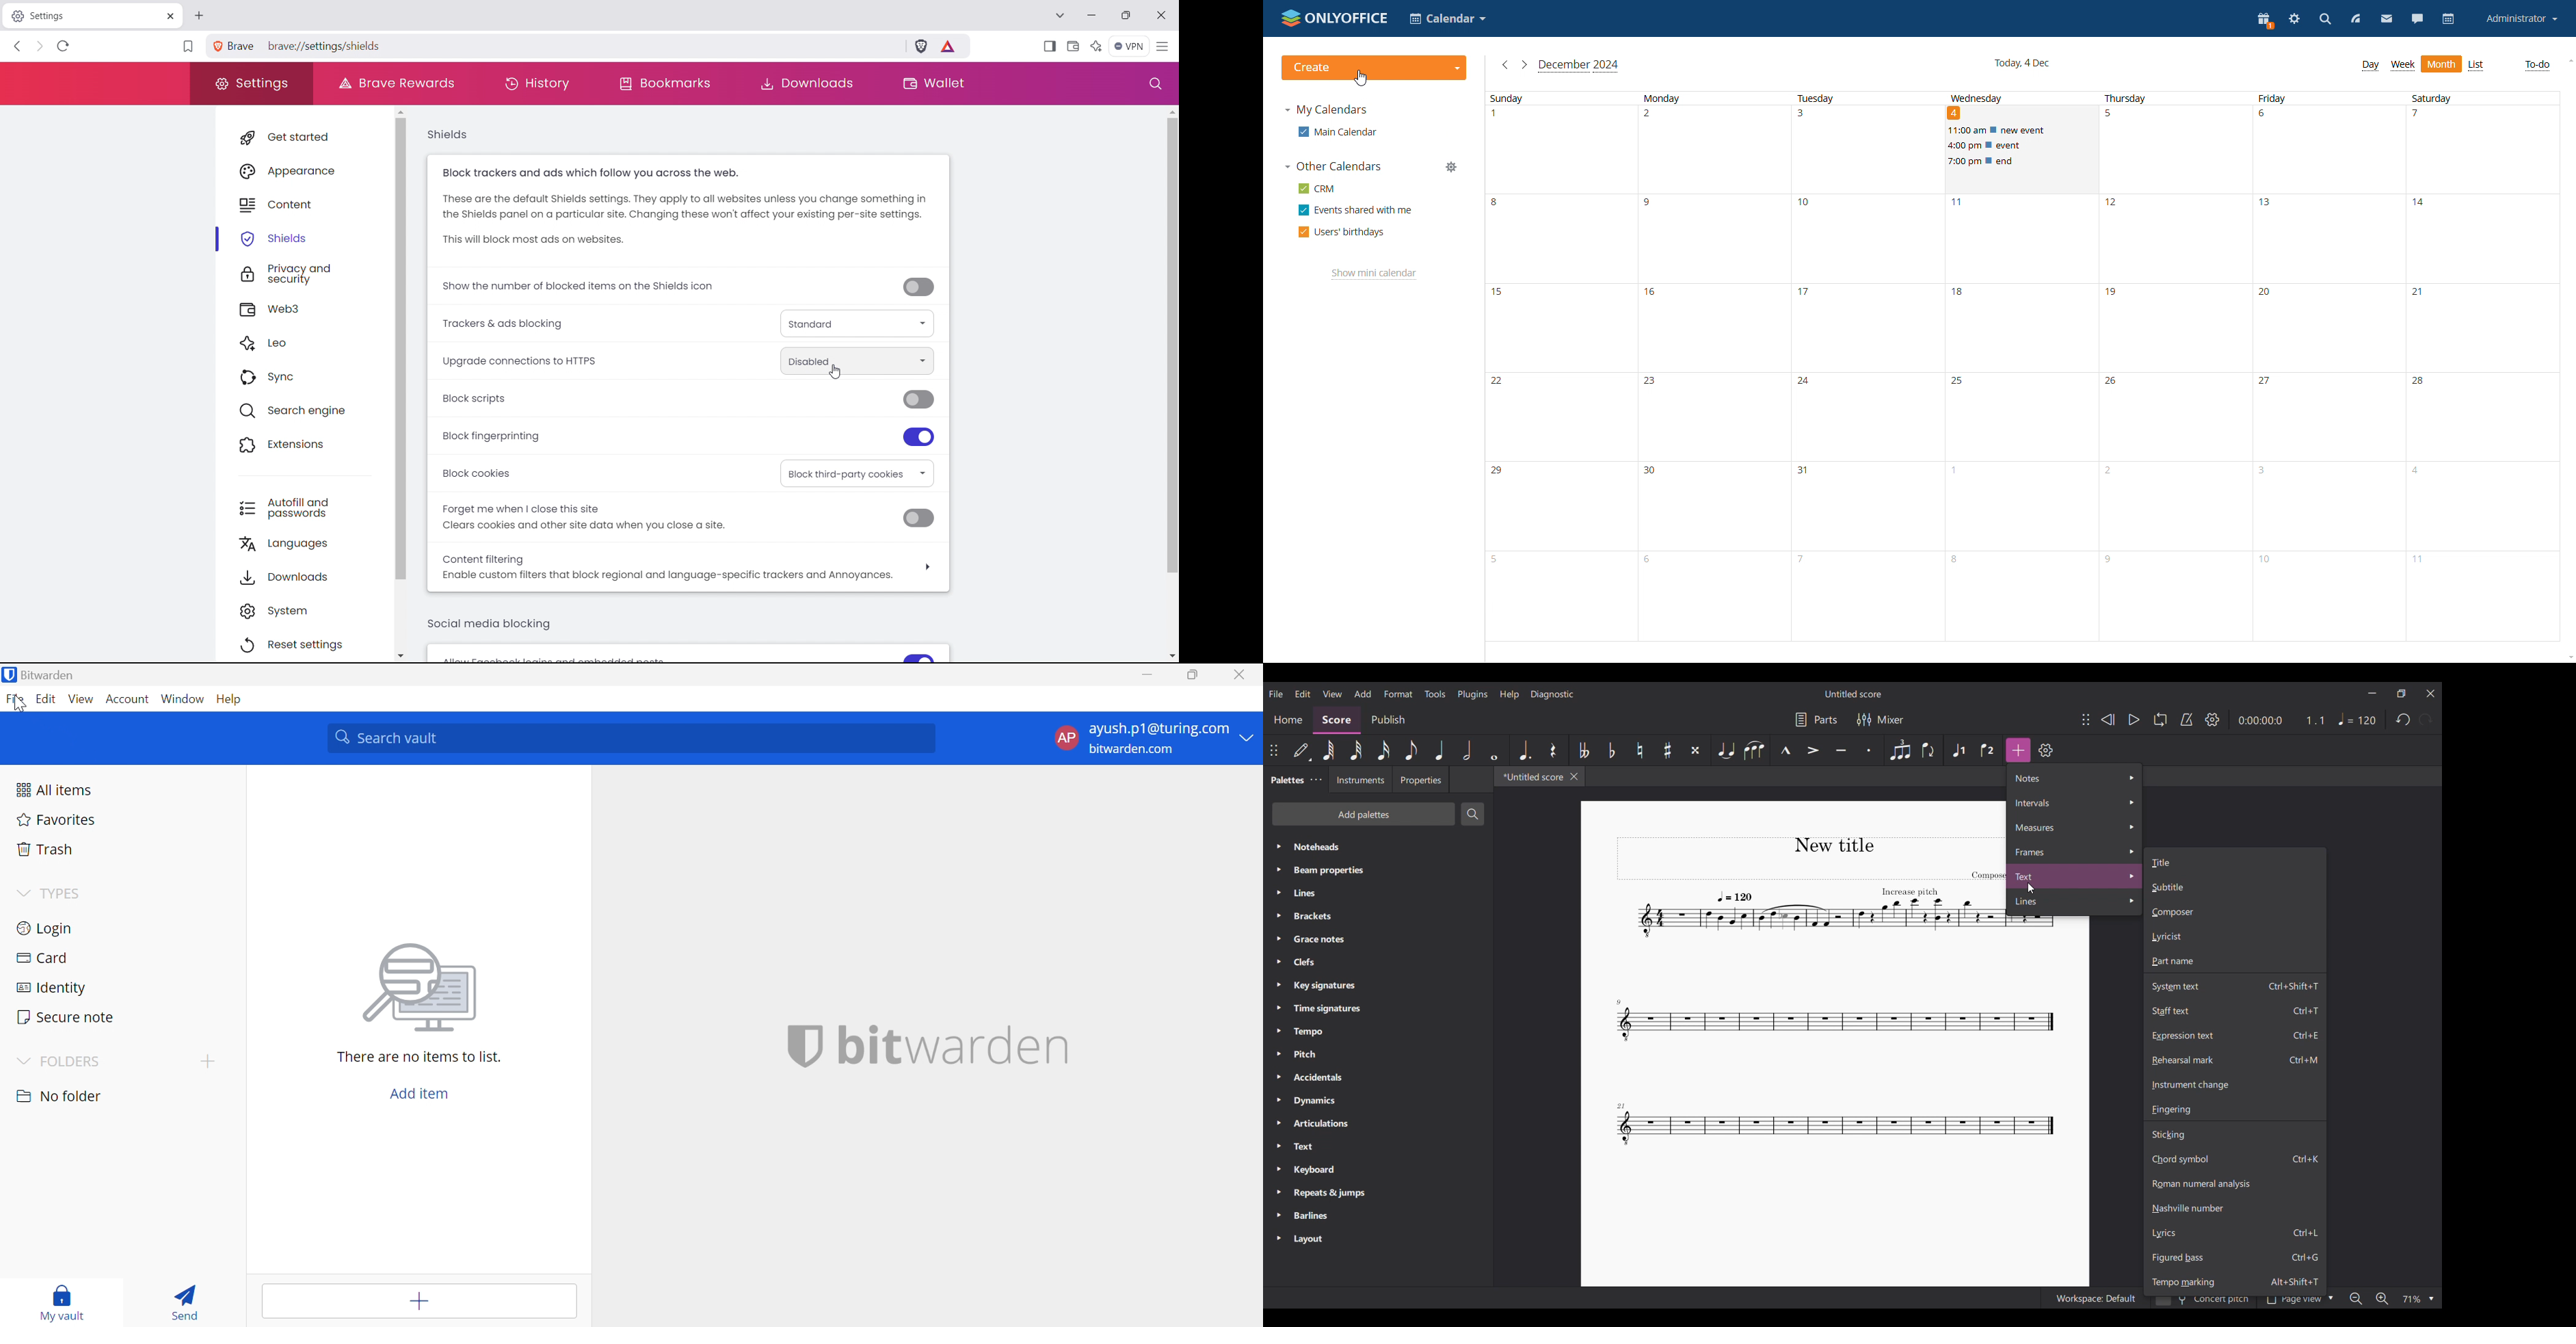 The width and height of the screenshot is (2576, 1344). What do you see at coordinates (1841, 751) in the screenshot?
I see `Tenuto` at bounding box center [1841, 751].